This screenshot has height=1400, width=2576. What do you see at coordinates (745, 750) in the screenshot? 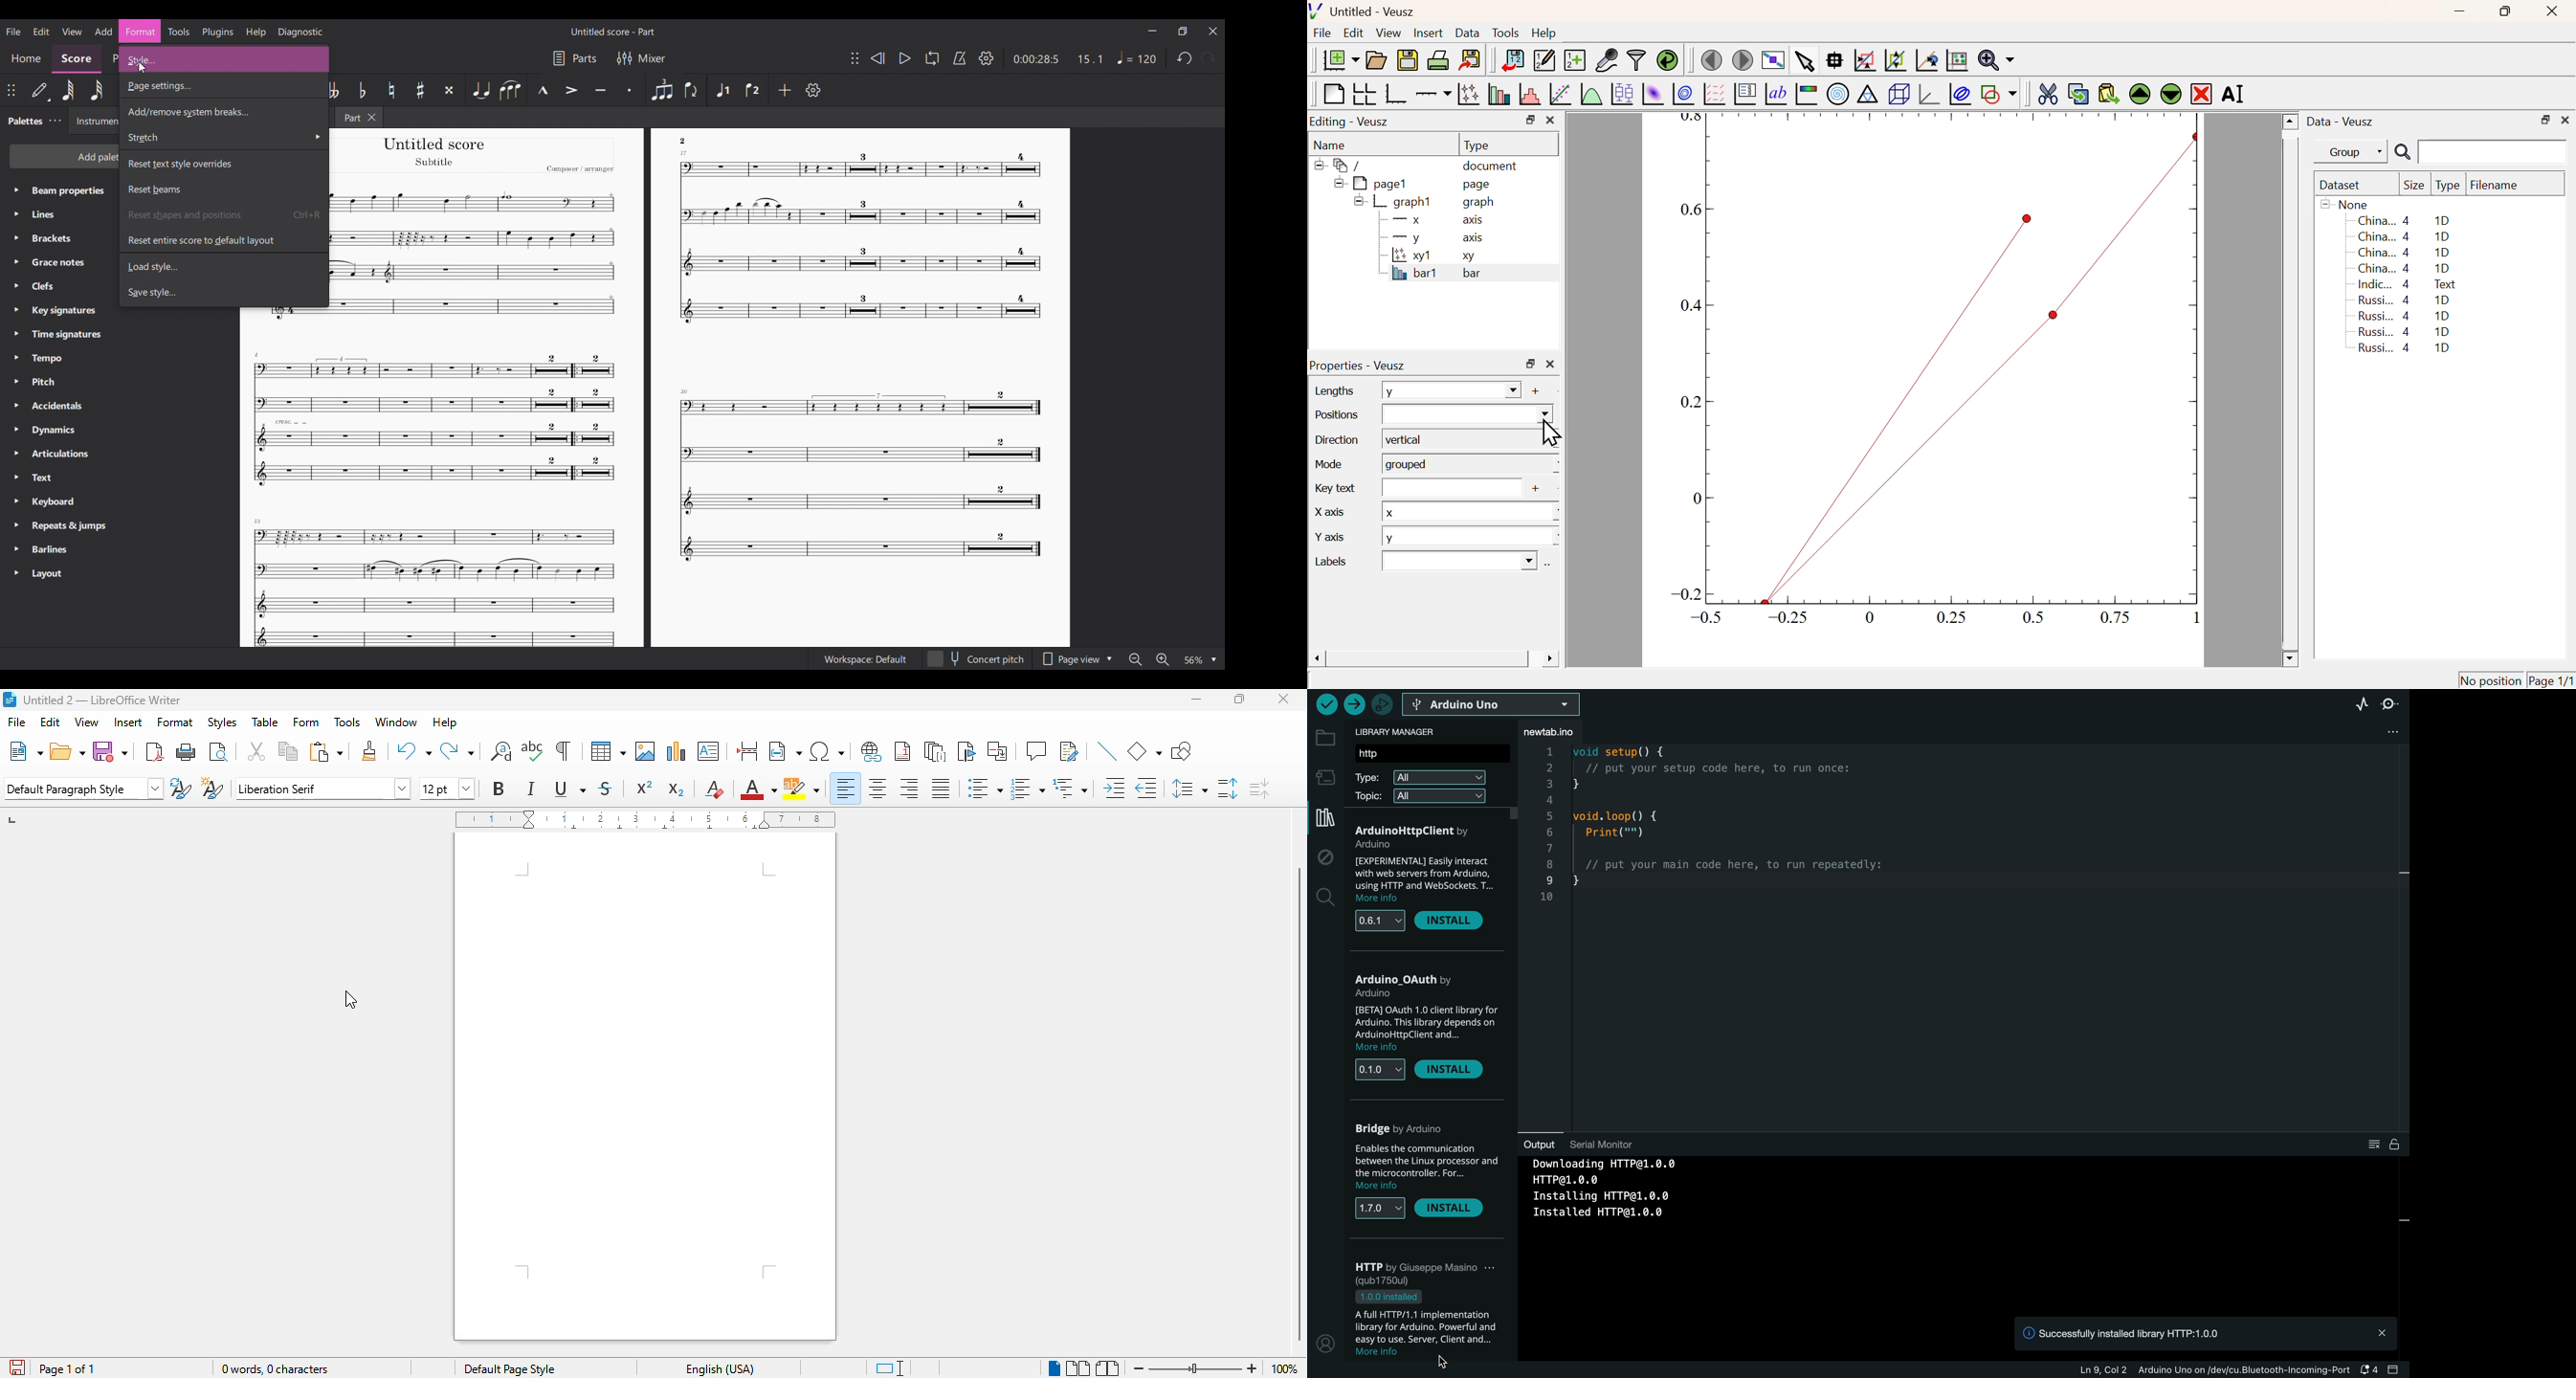
I see `insert page break` at bounding box center [745, 750].